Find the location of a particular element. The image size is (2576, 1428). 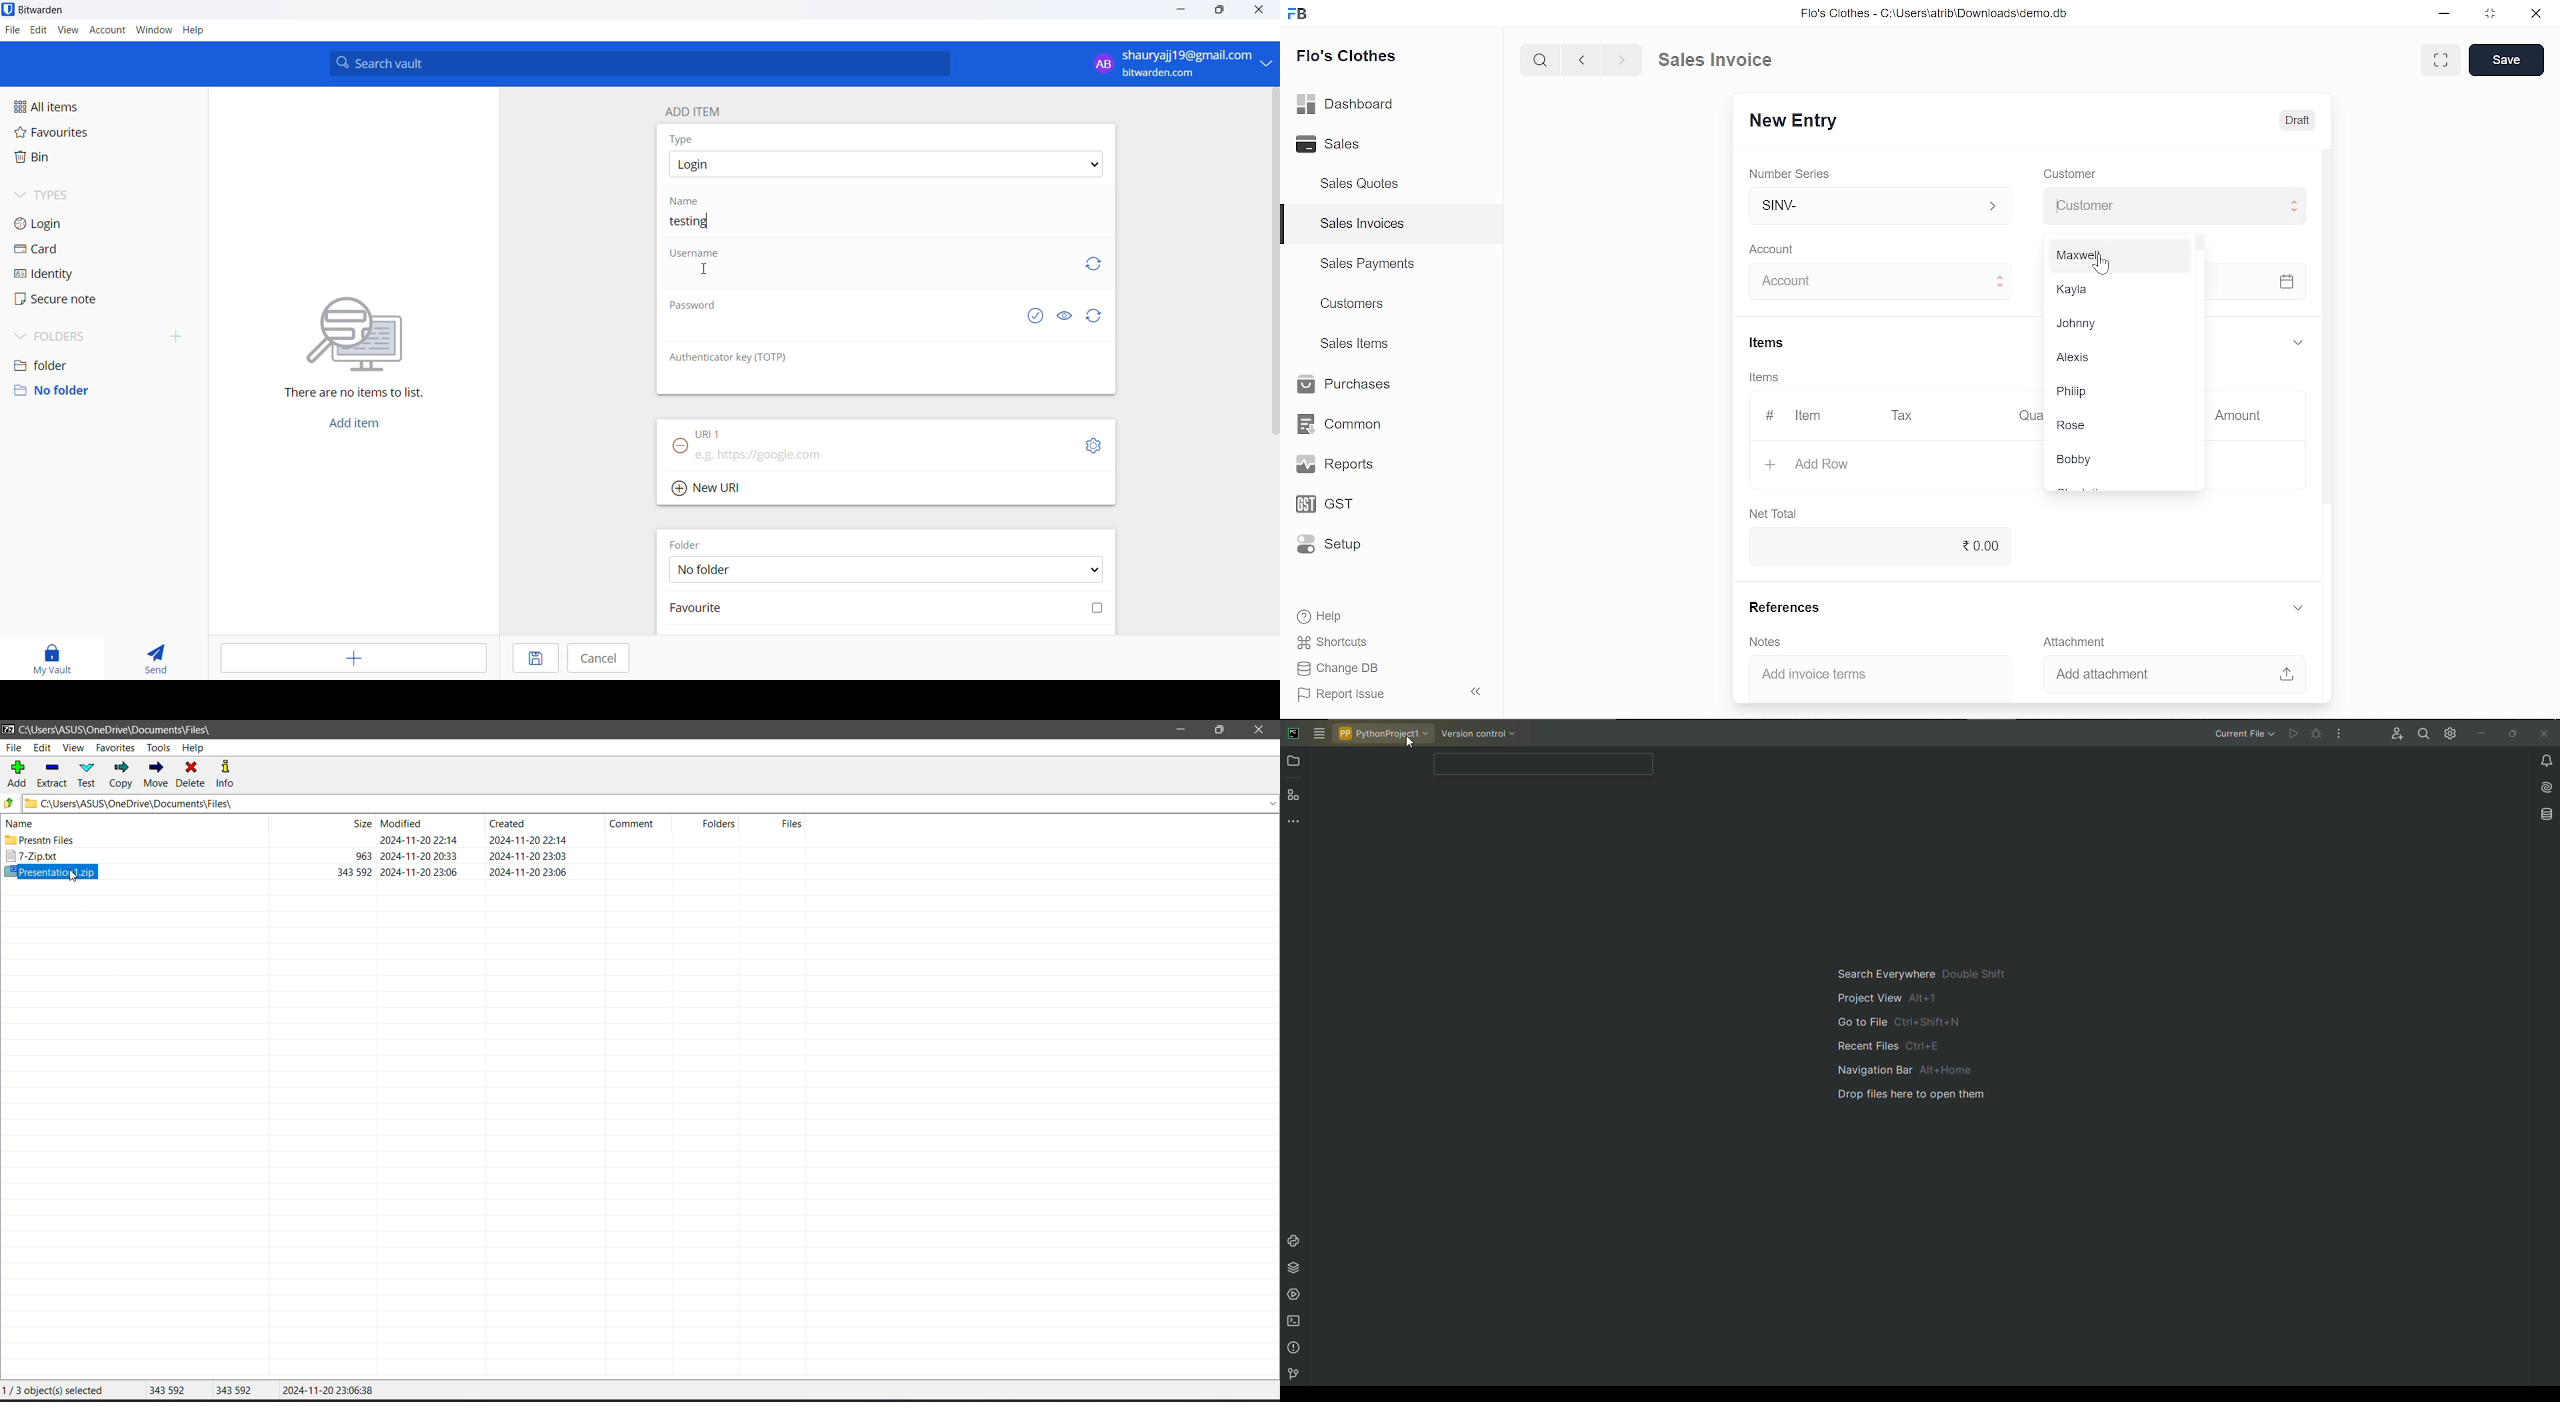

Draft is located at coordinates (2301, 118).